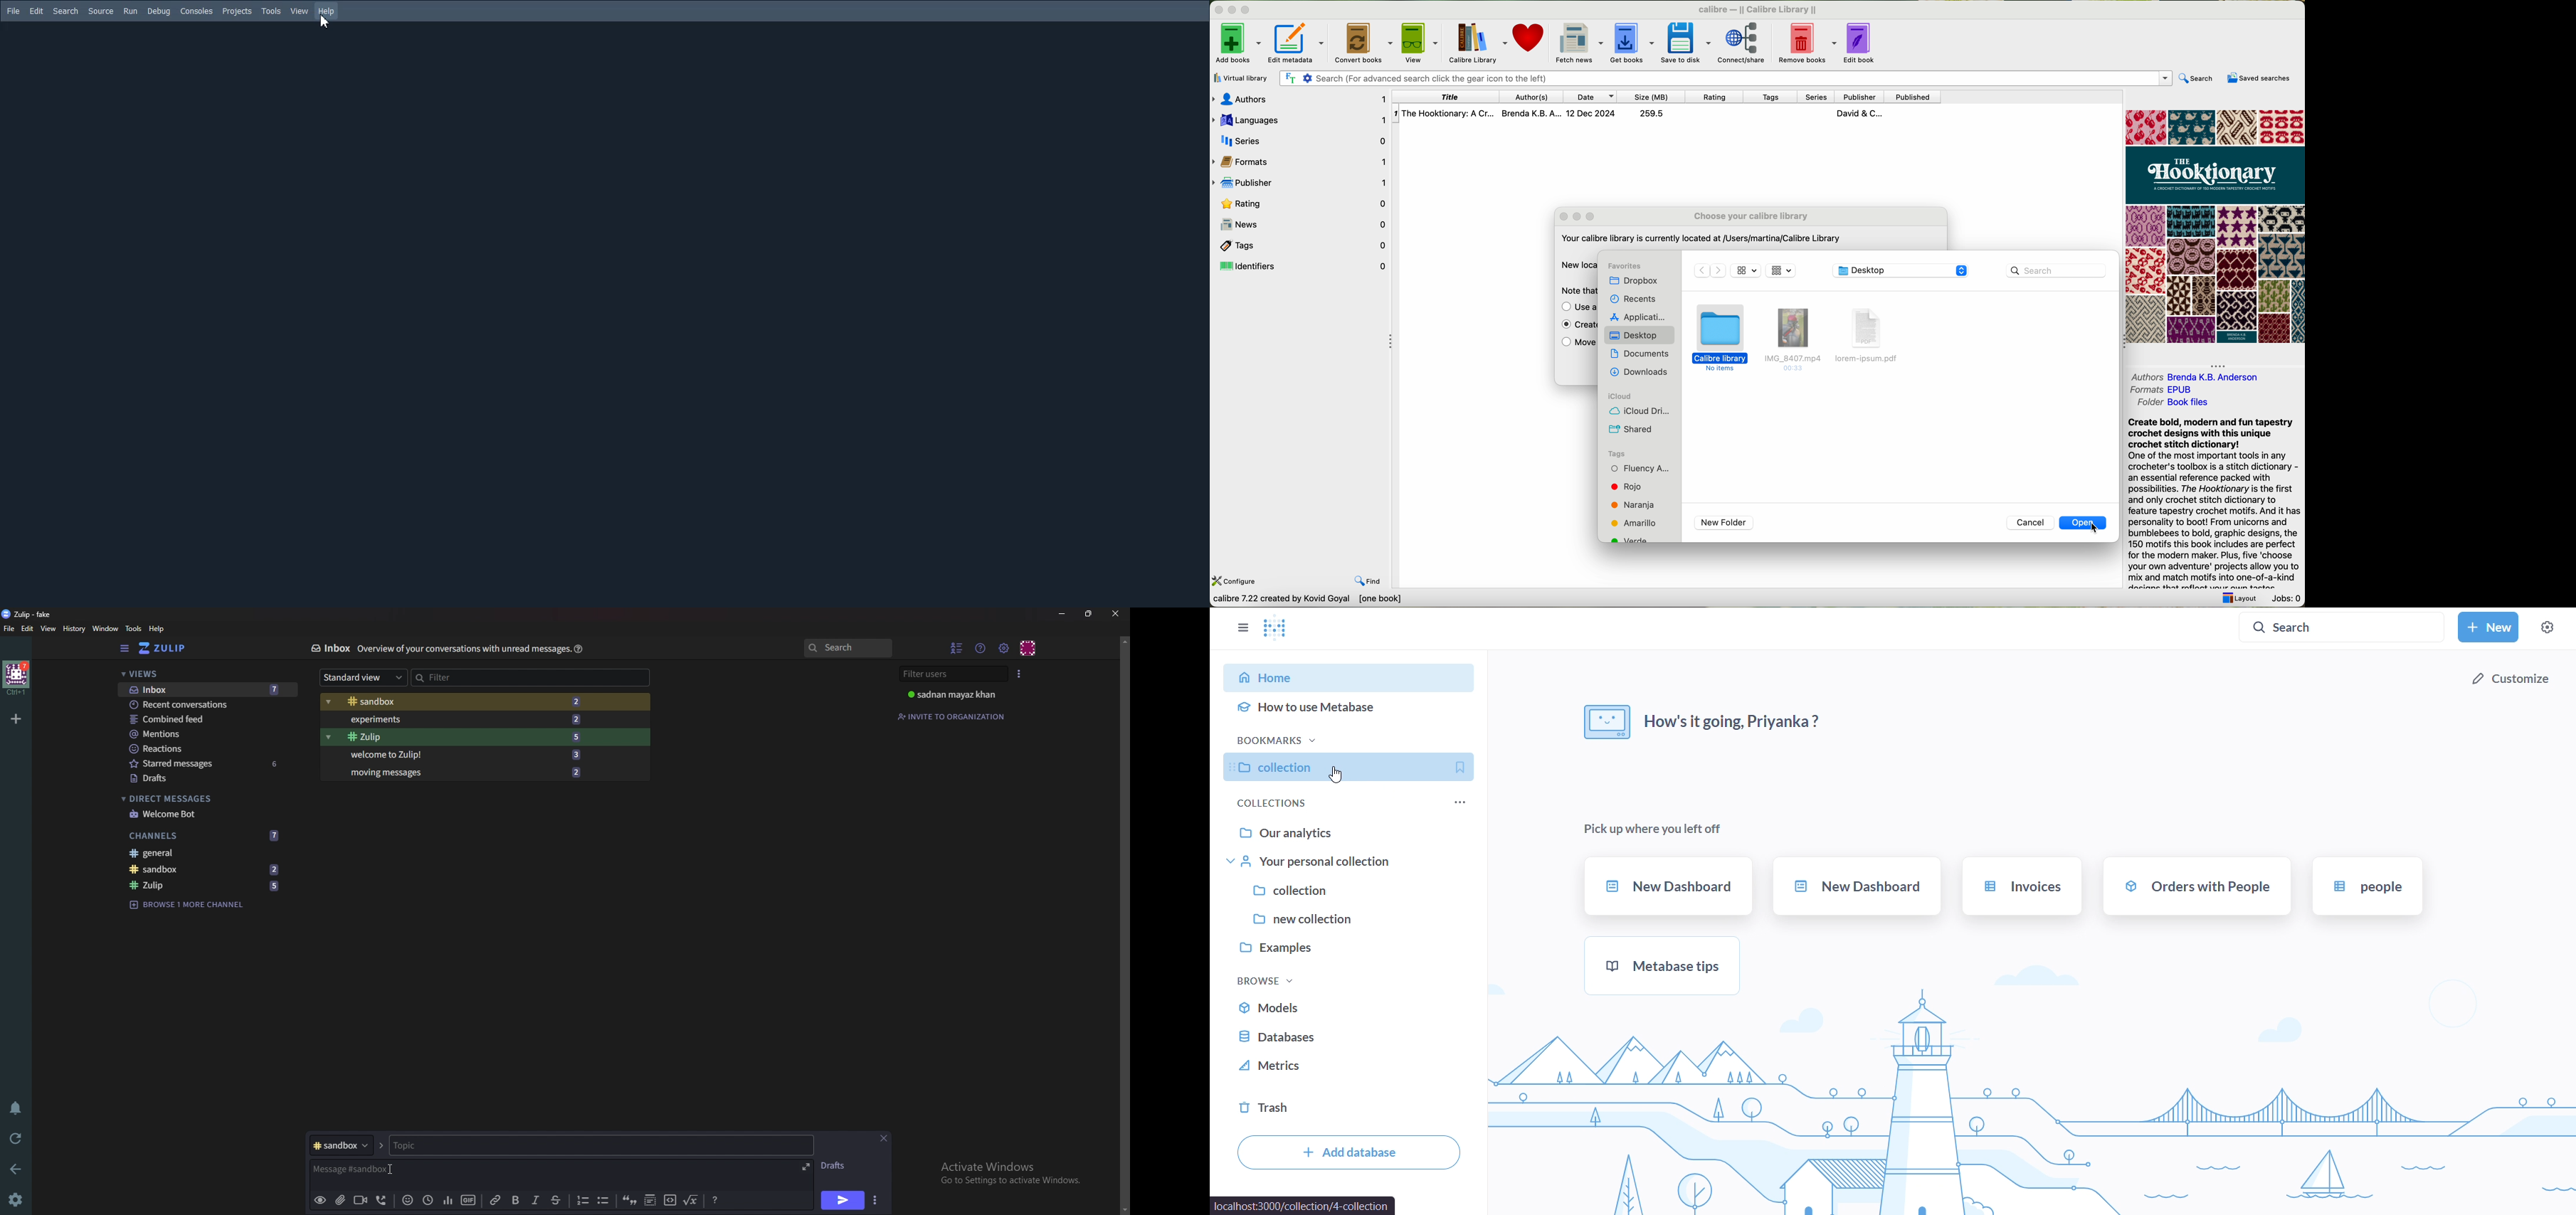  Describe the element at coordinates (957, 648) in the screenshot. I see `hide User list` at that location.